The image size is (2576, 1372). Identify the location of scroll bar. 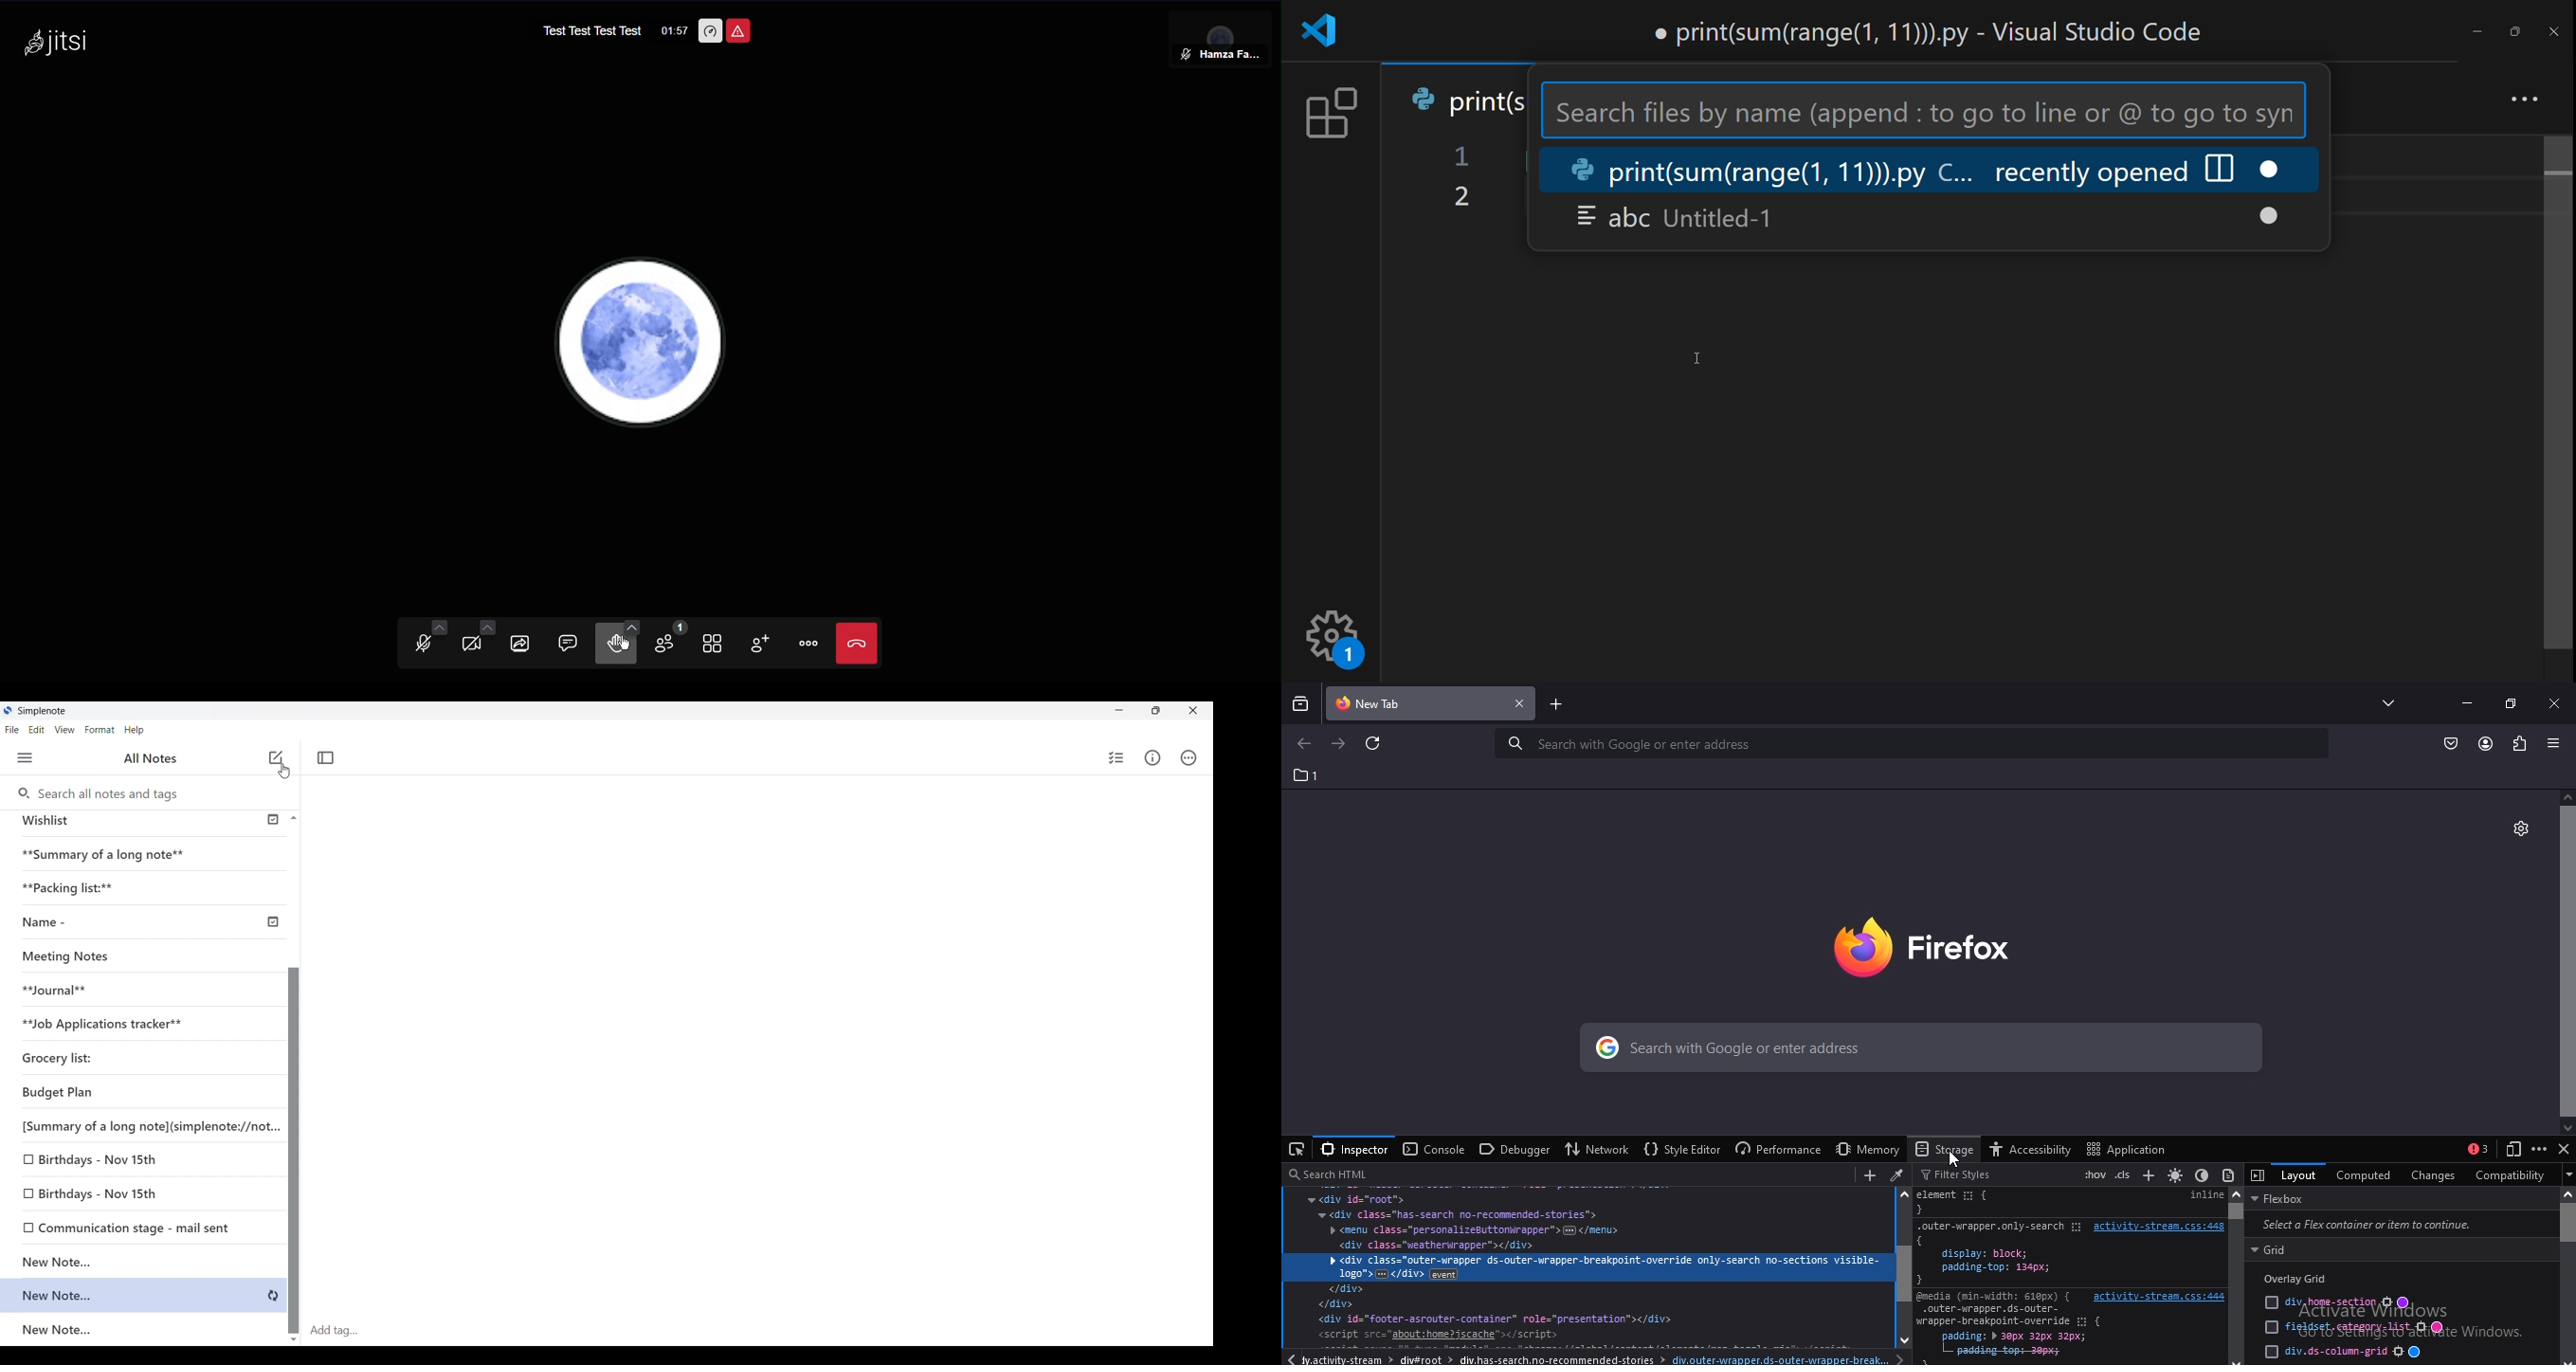
(2569, 1275).